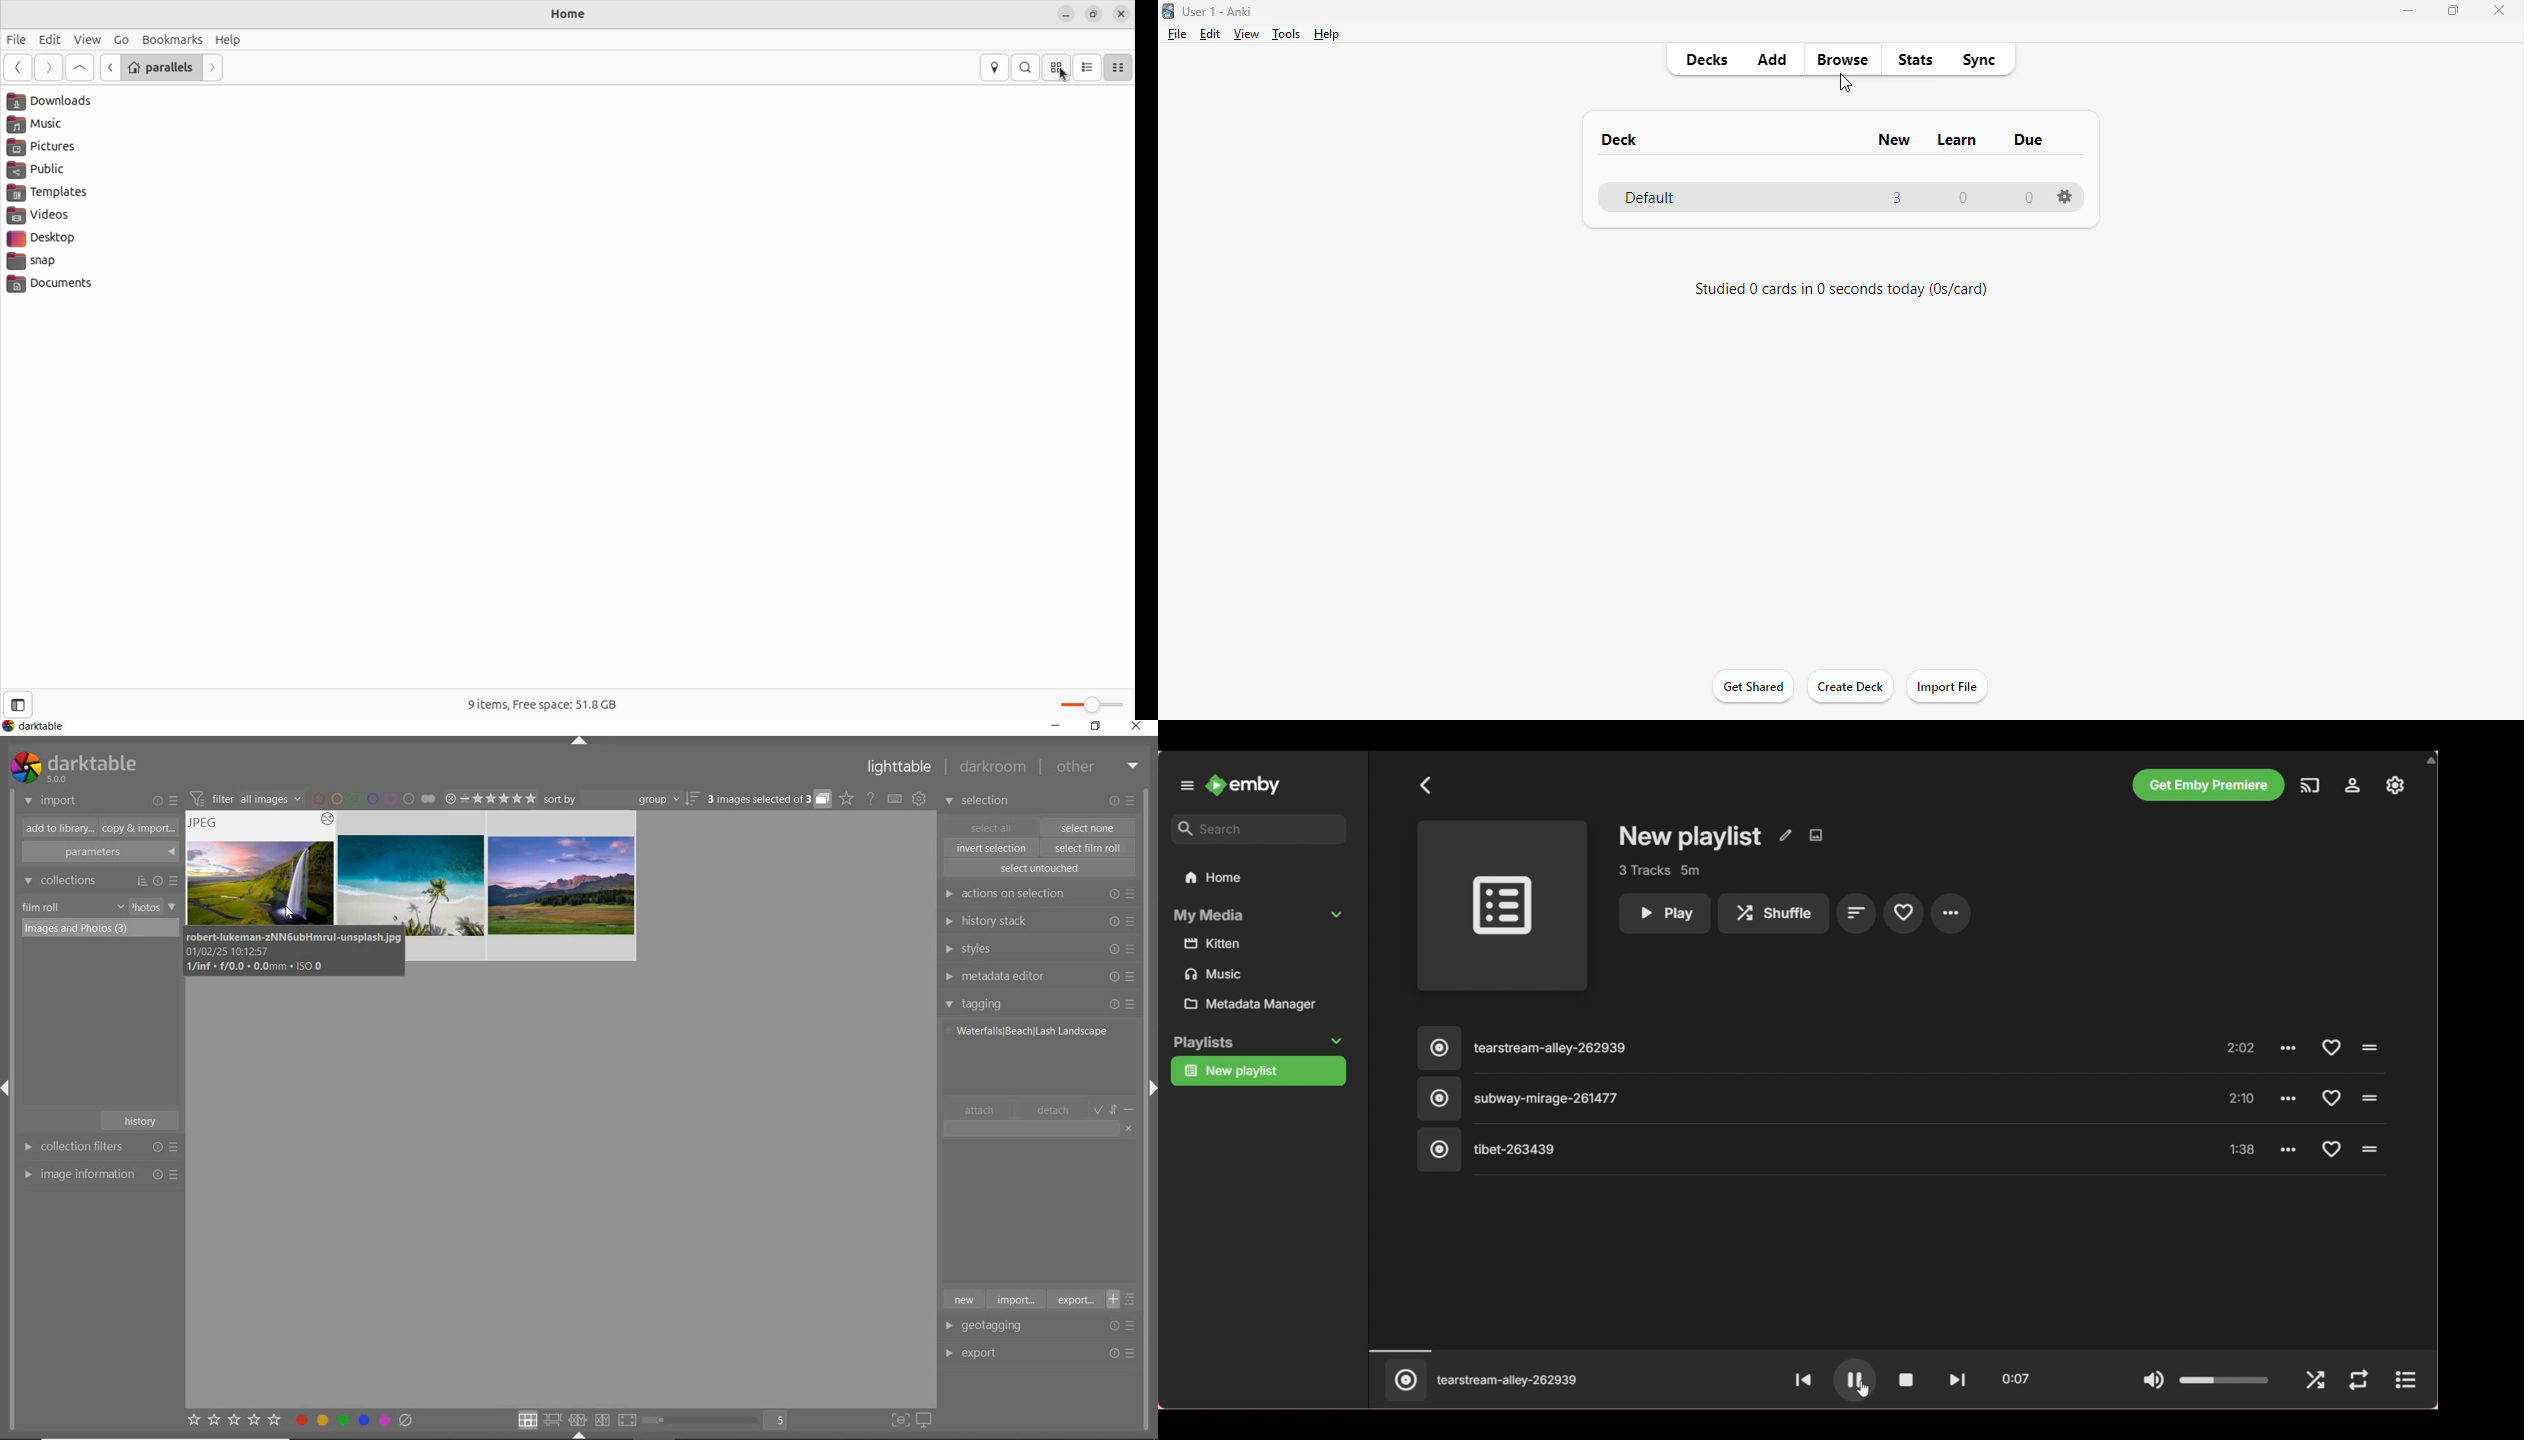 Image resolution: width=2548 pixels, height=1456 pixels. What do you see at coordinates (1098, 766) in the screenshot?
I see `other` at bounding box center [1098, 766].